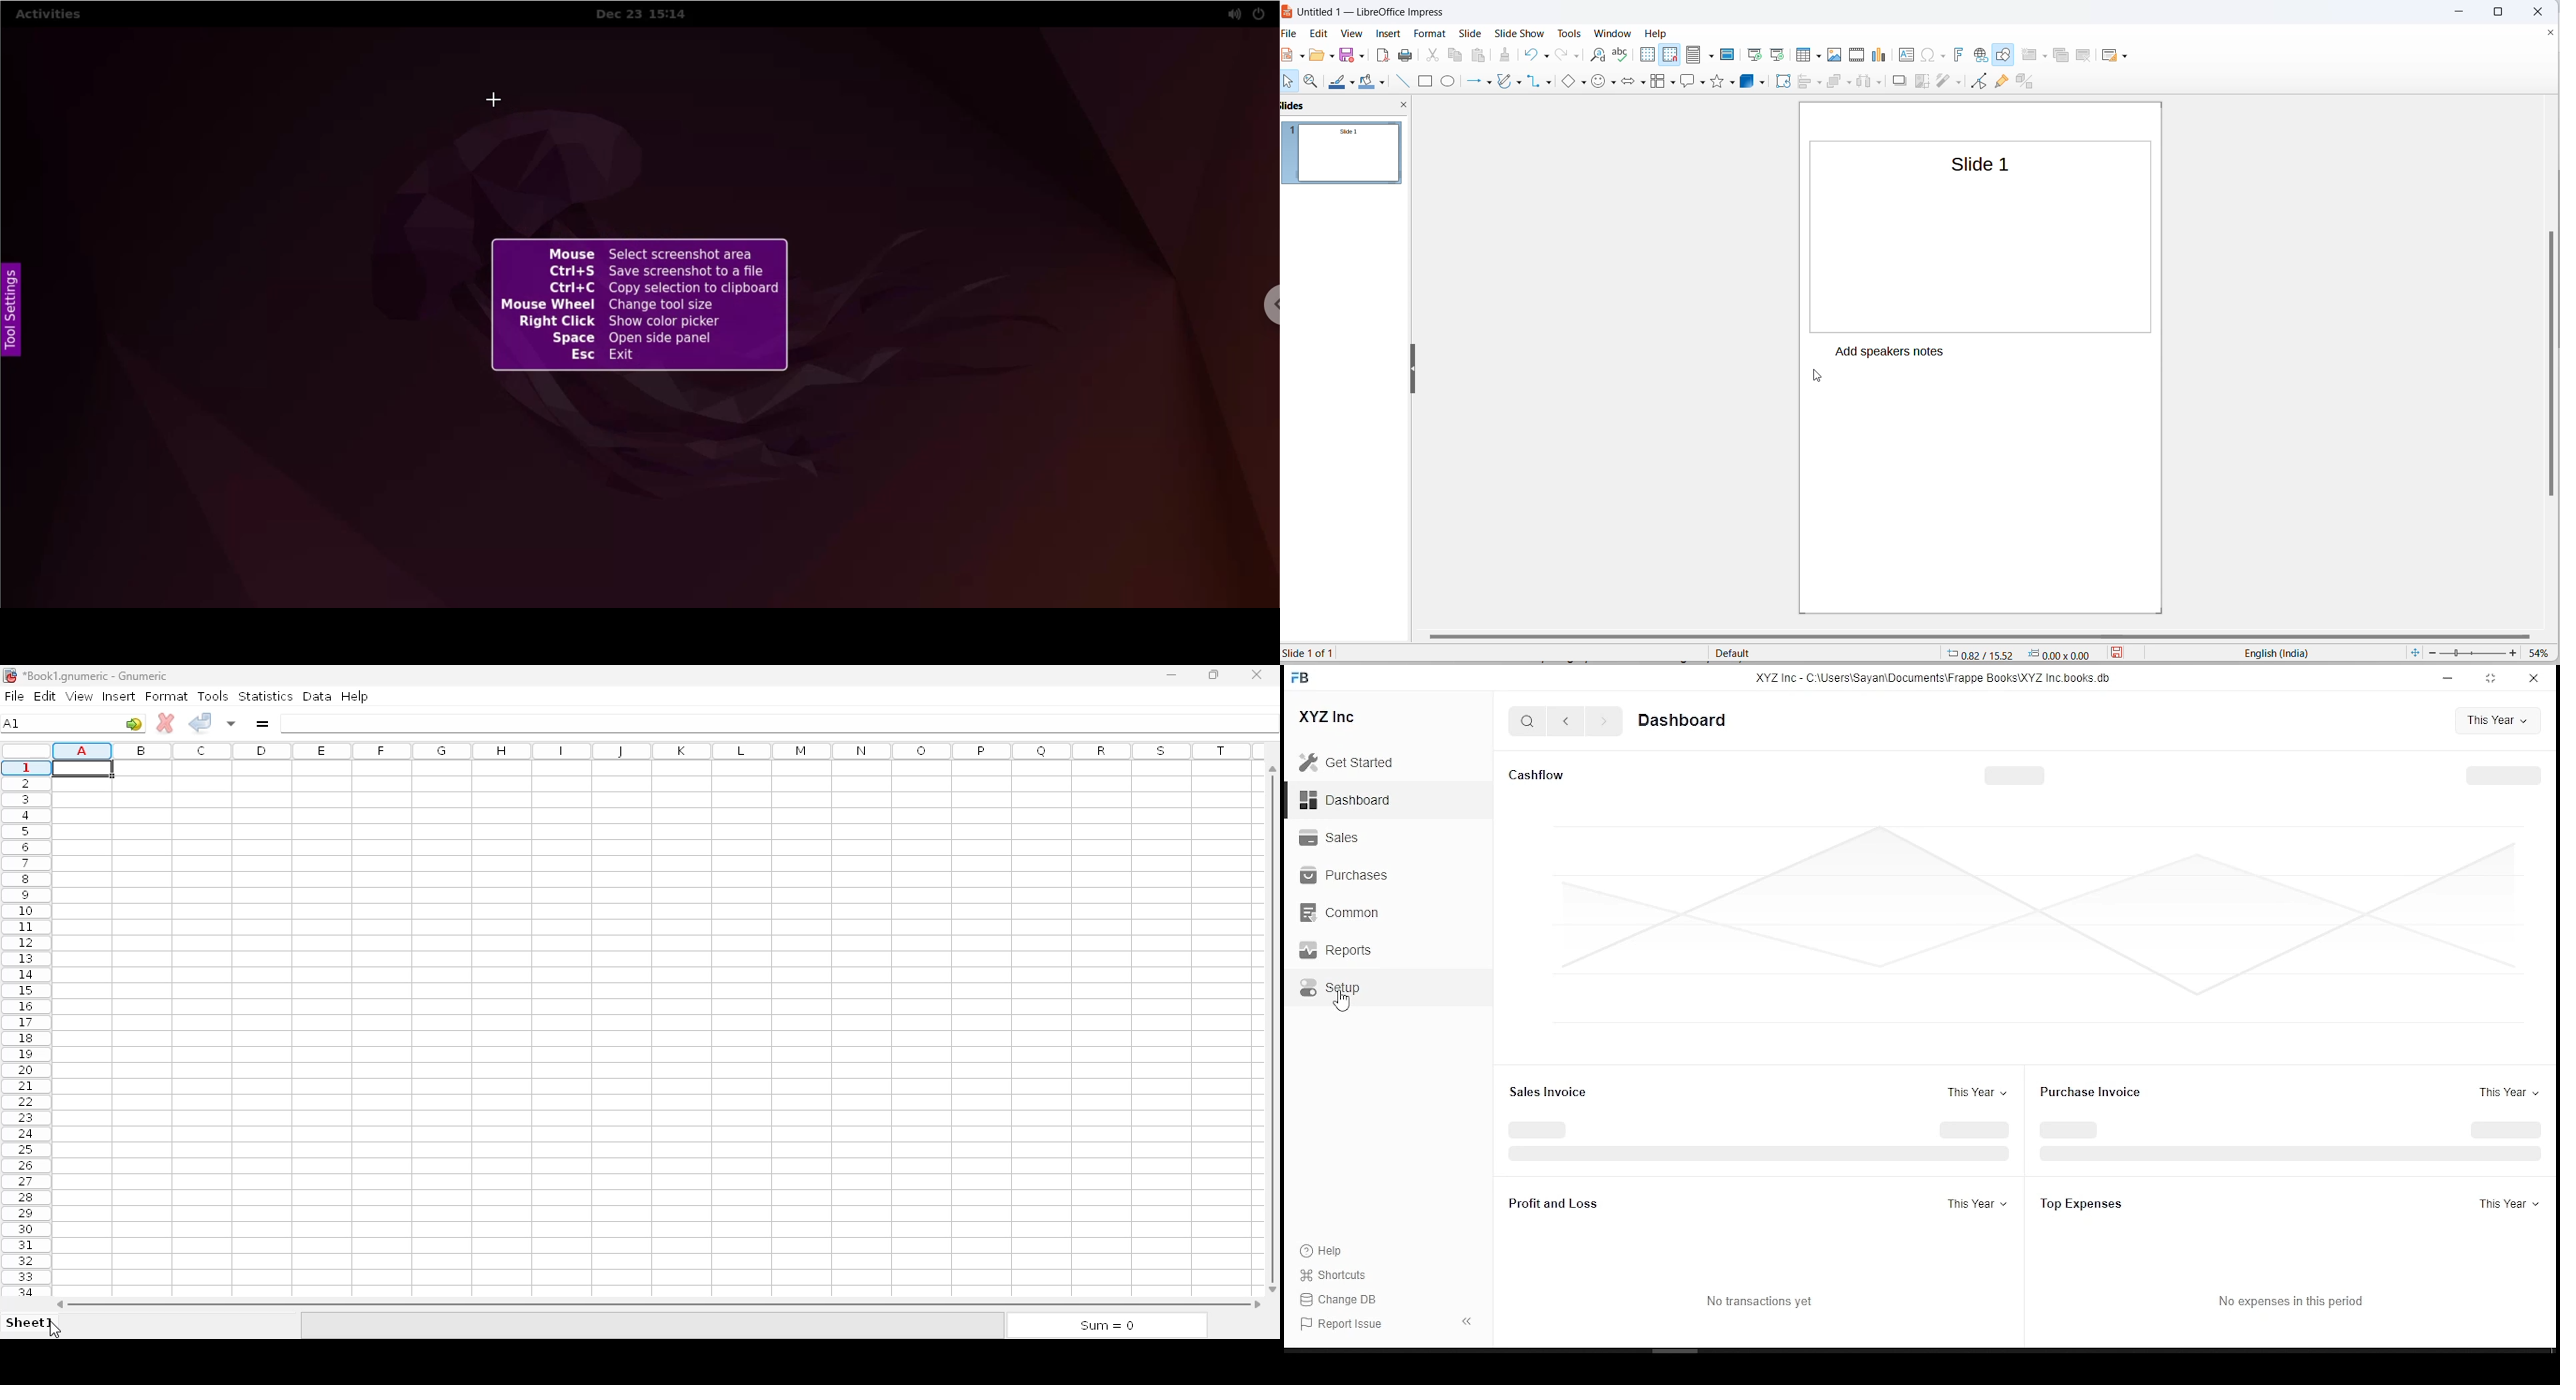  Describe the element at coordinates (167, 697) in the screenshot. I see `format` at that location.